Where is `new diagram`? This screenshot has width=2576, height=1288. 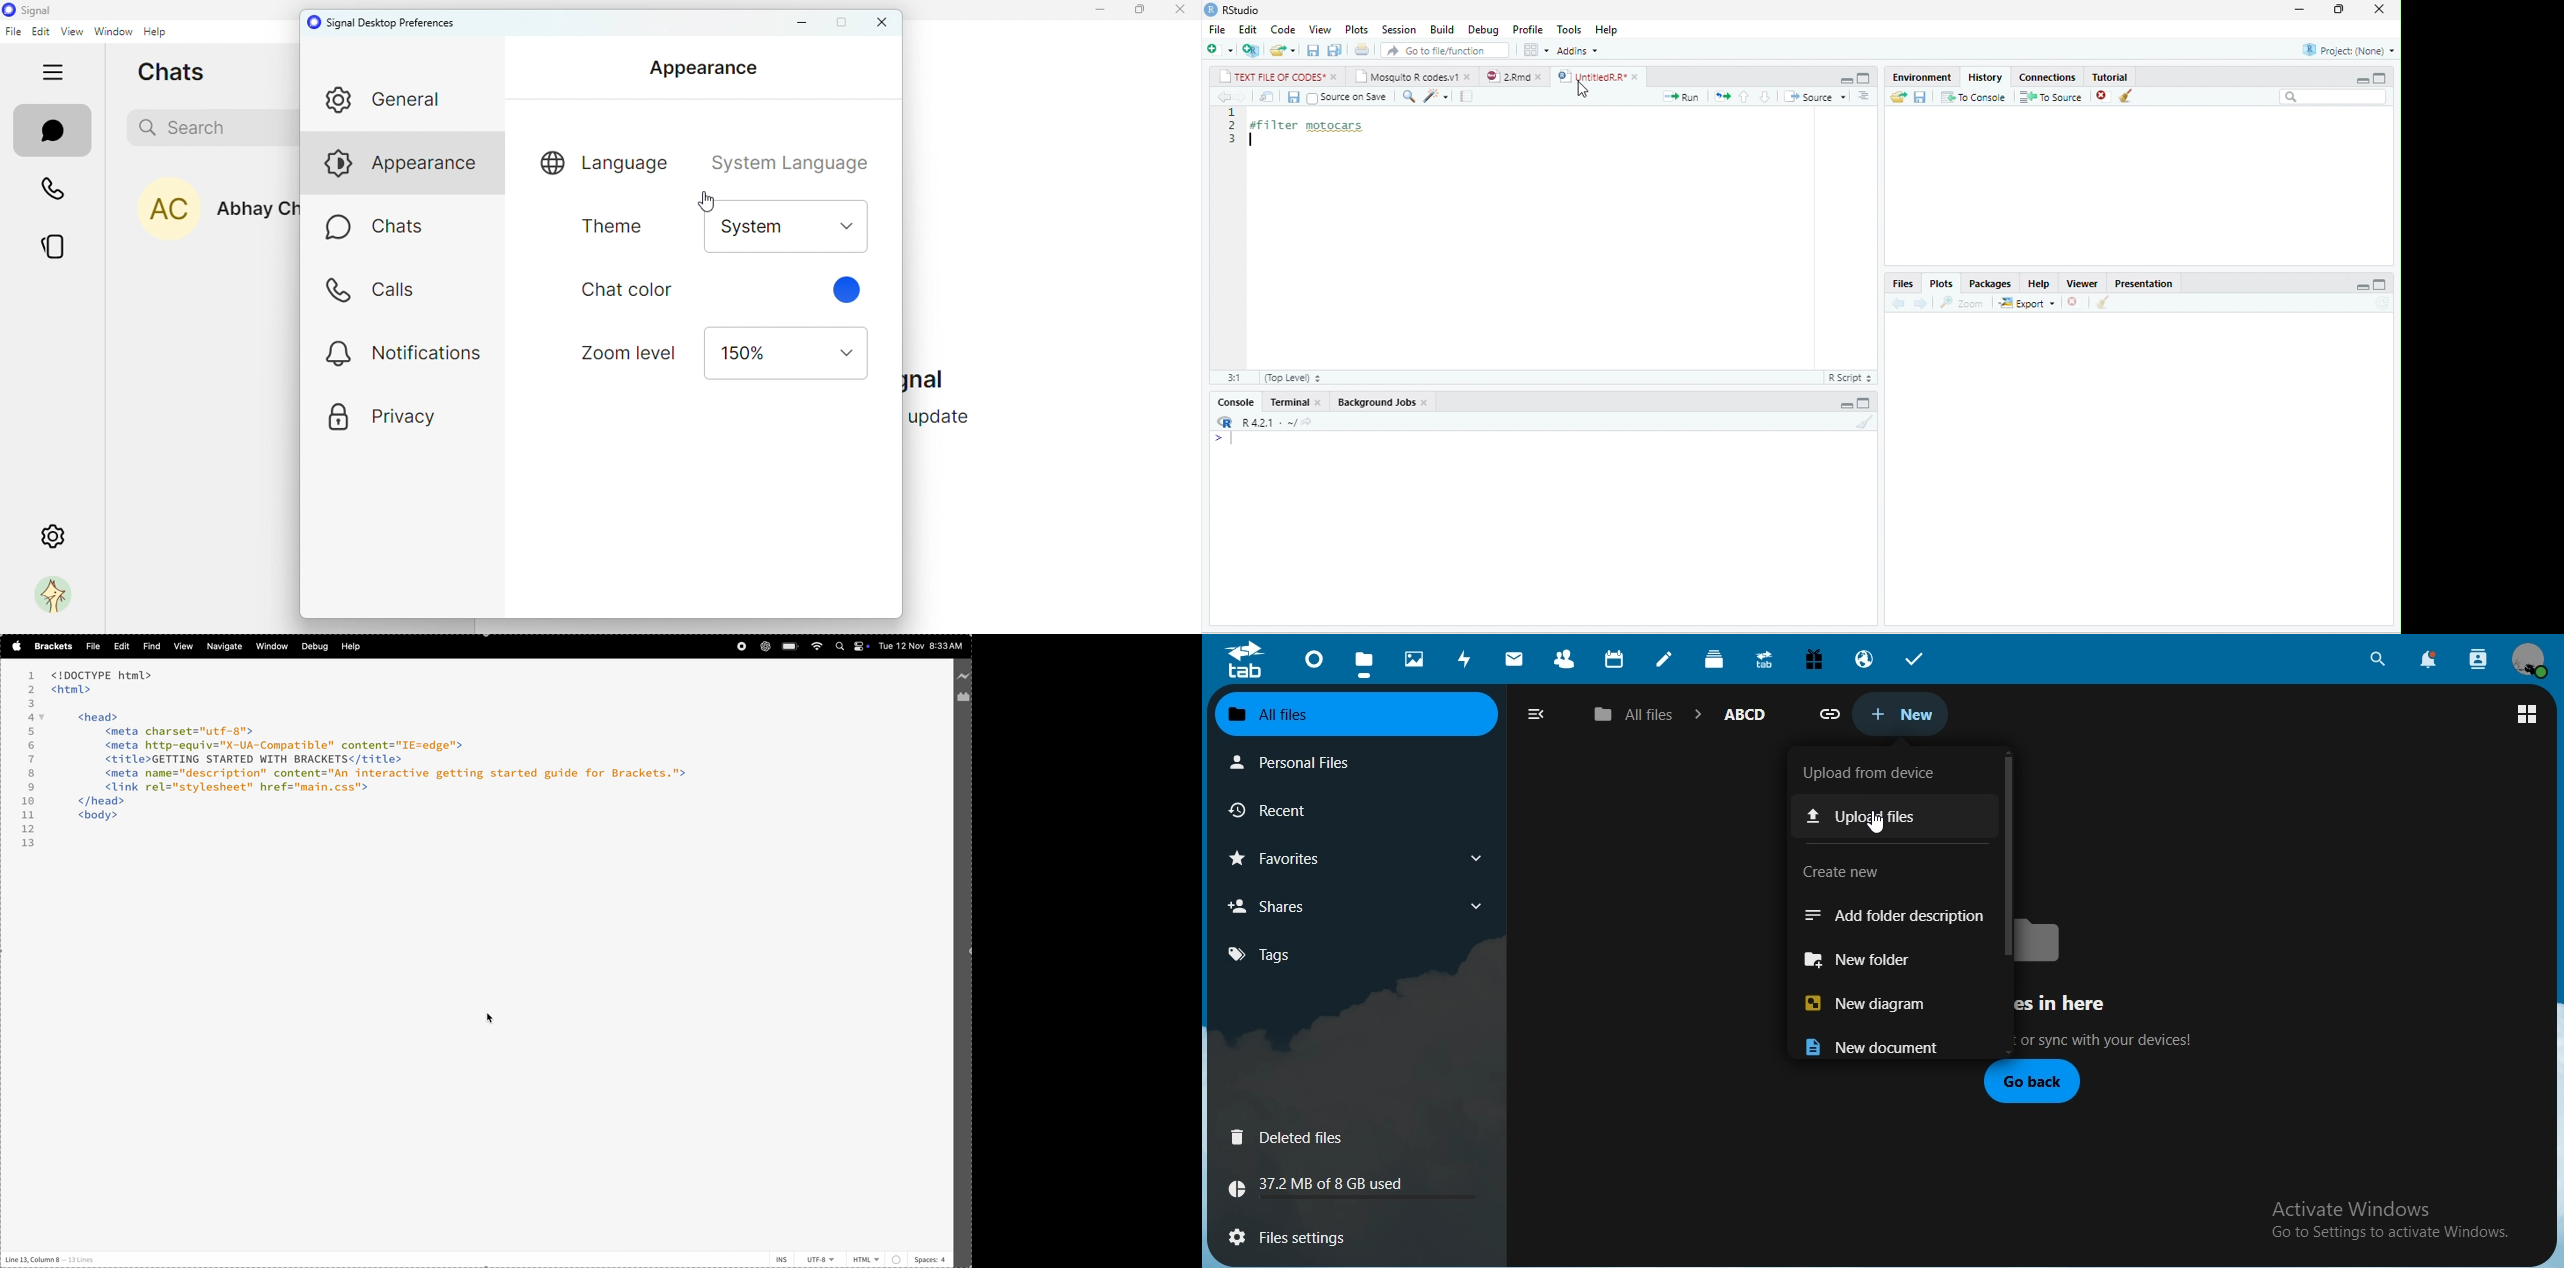
new diagram is located at coordinates (1884, 1003).